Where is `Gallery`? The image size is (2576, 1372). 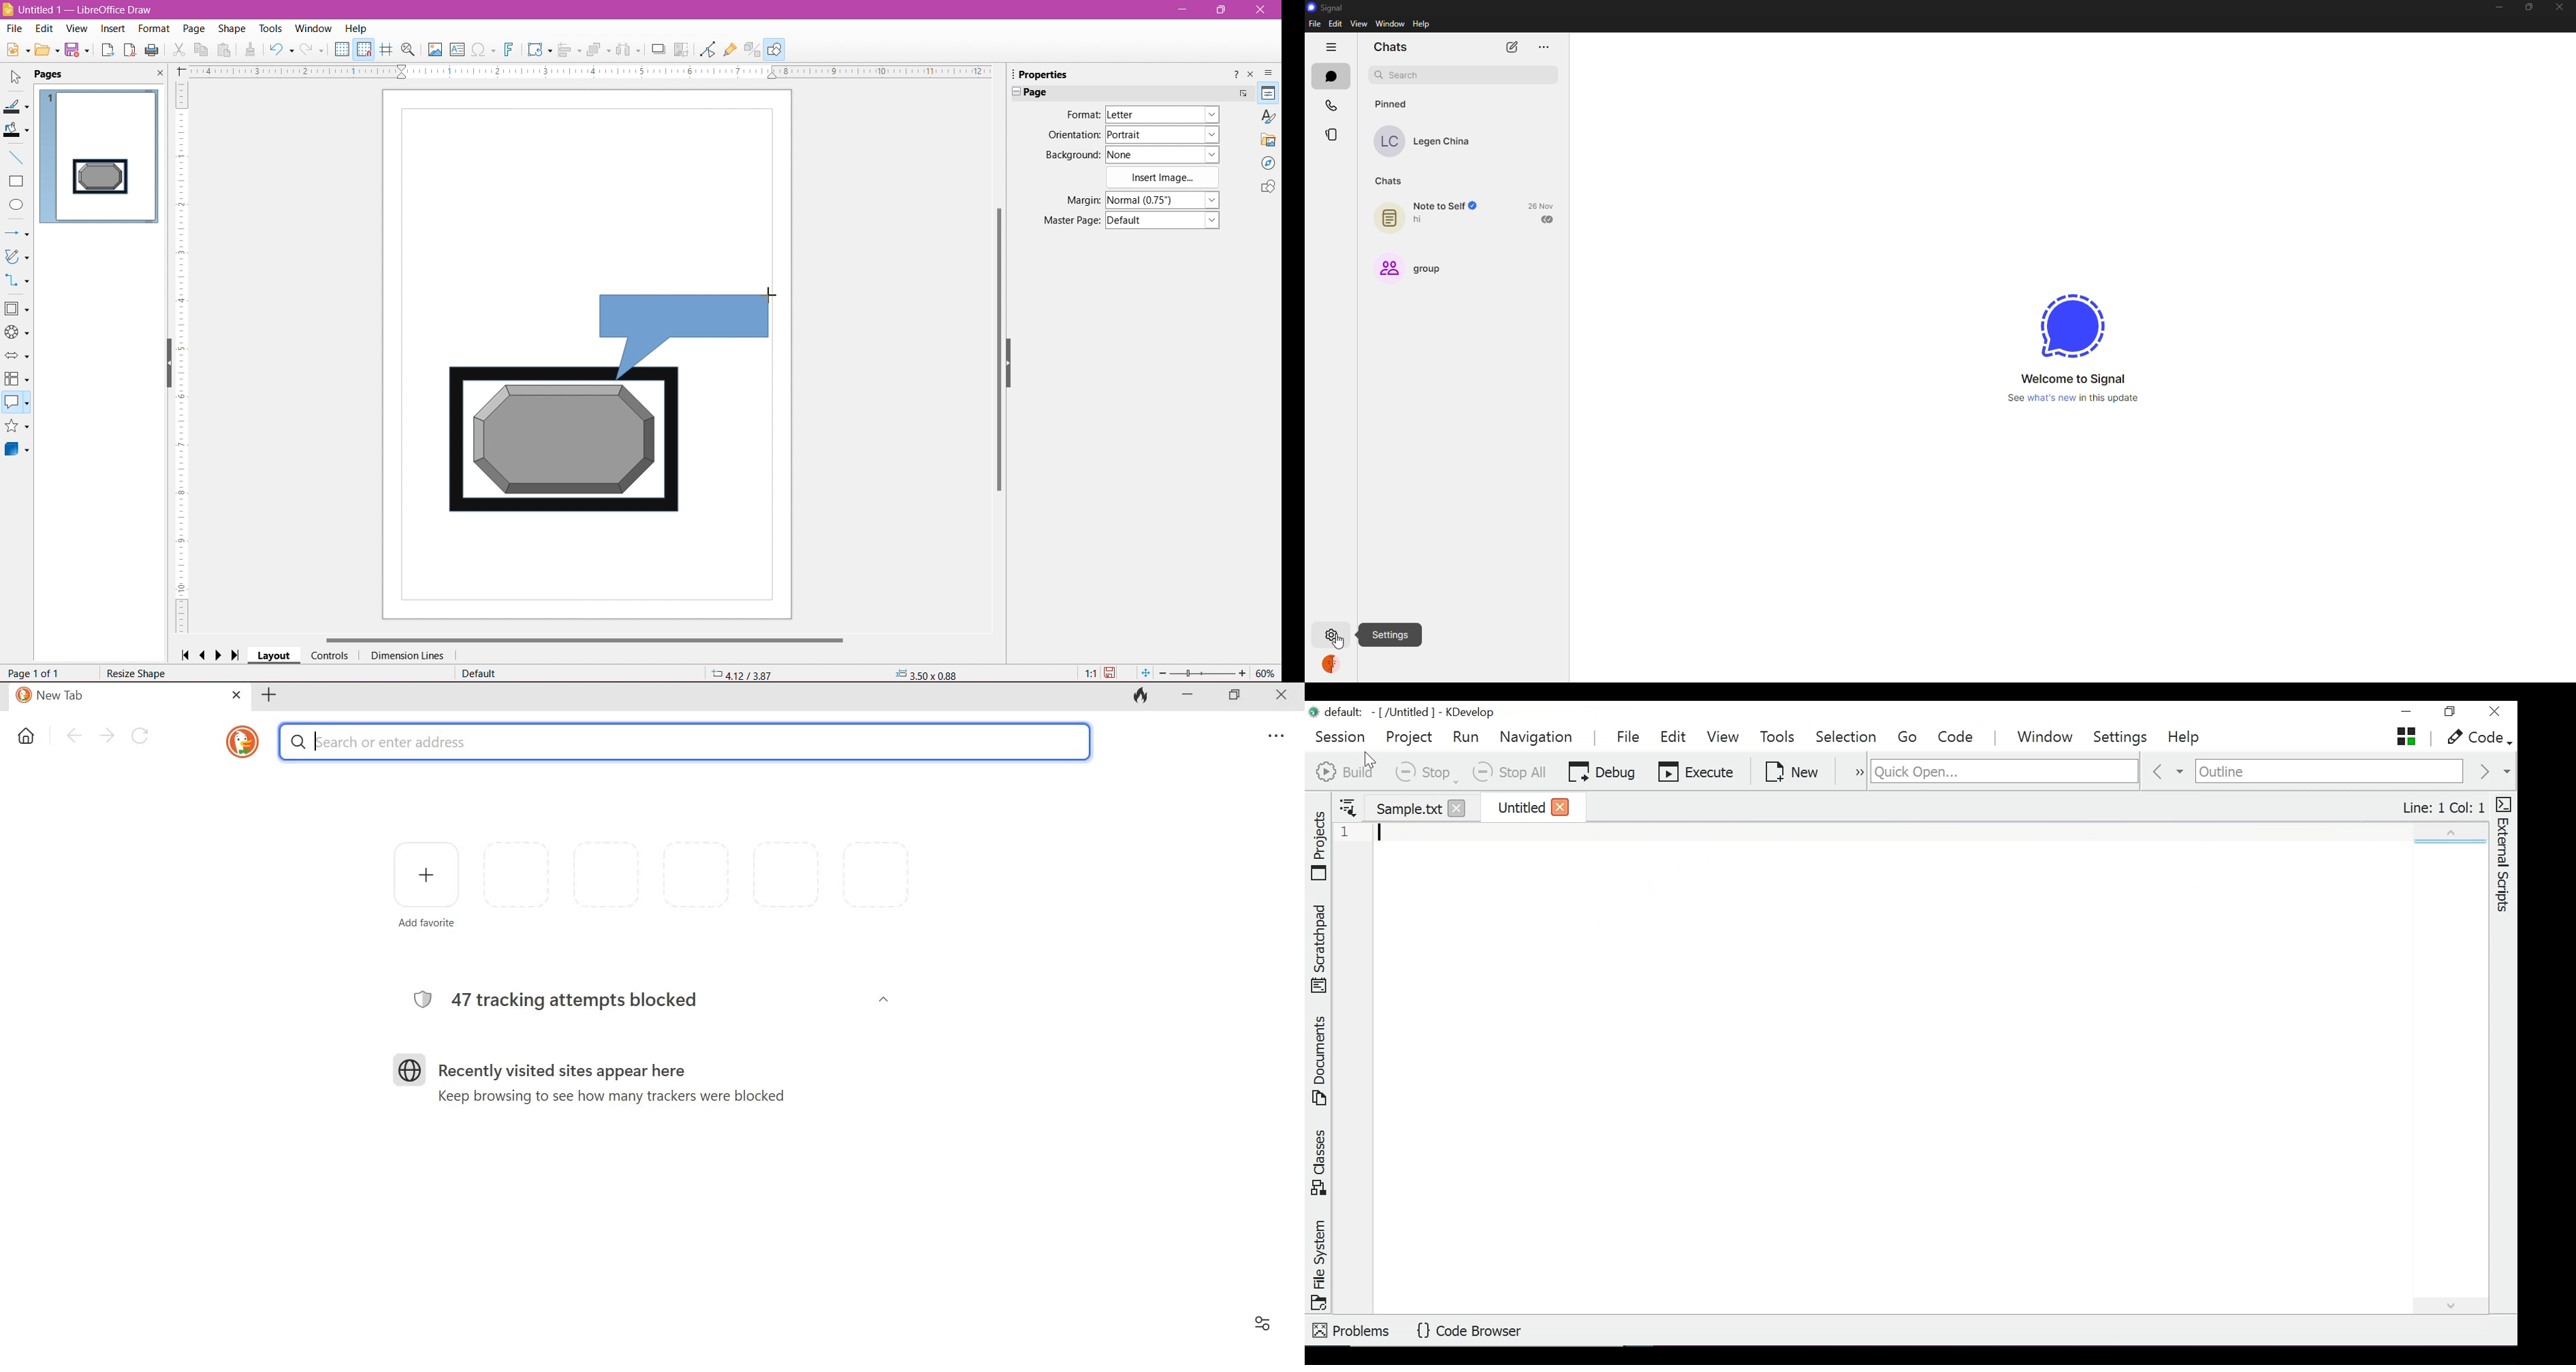
Gallery is located at coordinates (1268, 140).